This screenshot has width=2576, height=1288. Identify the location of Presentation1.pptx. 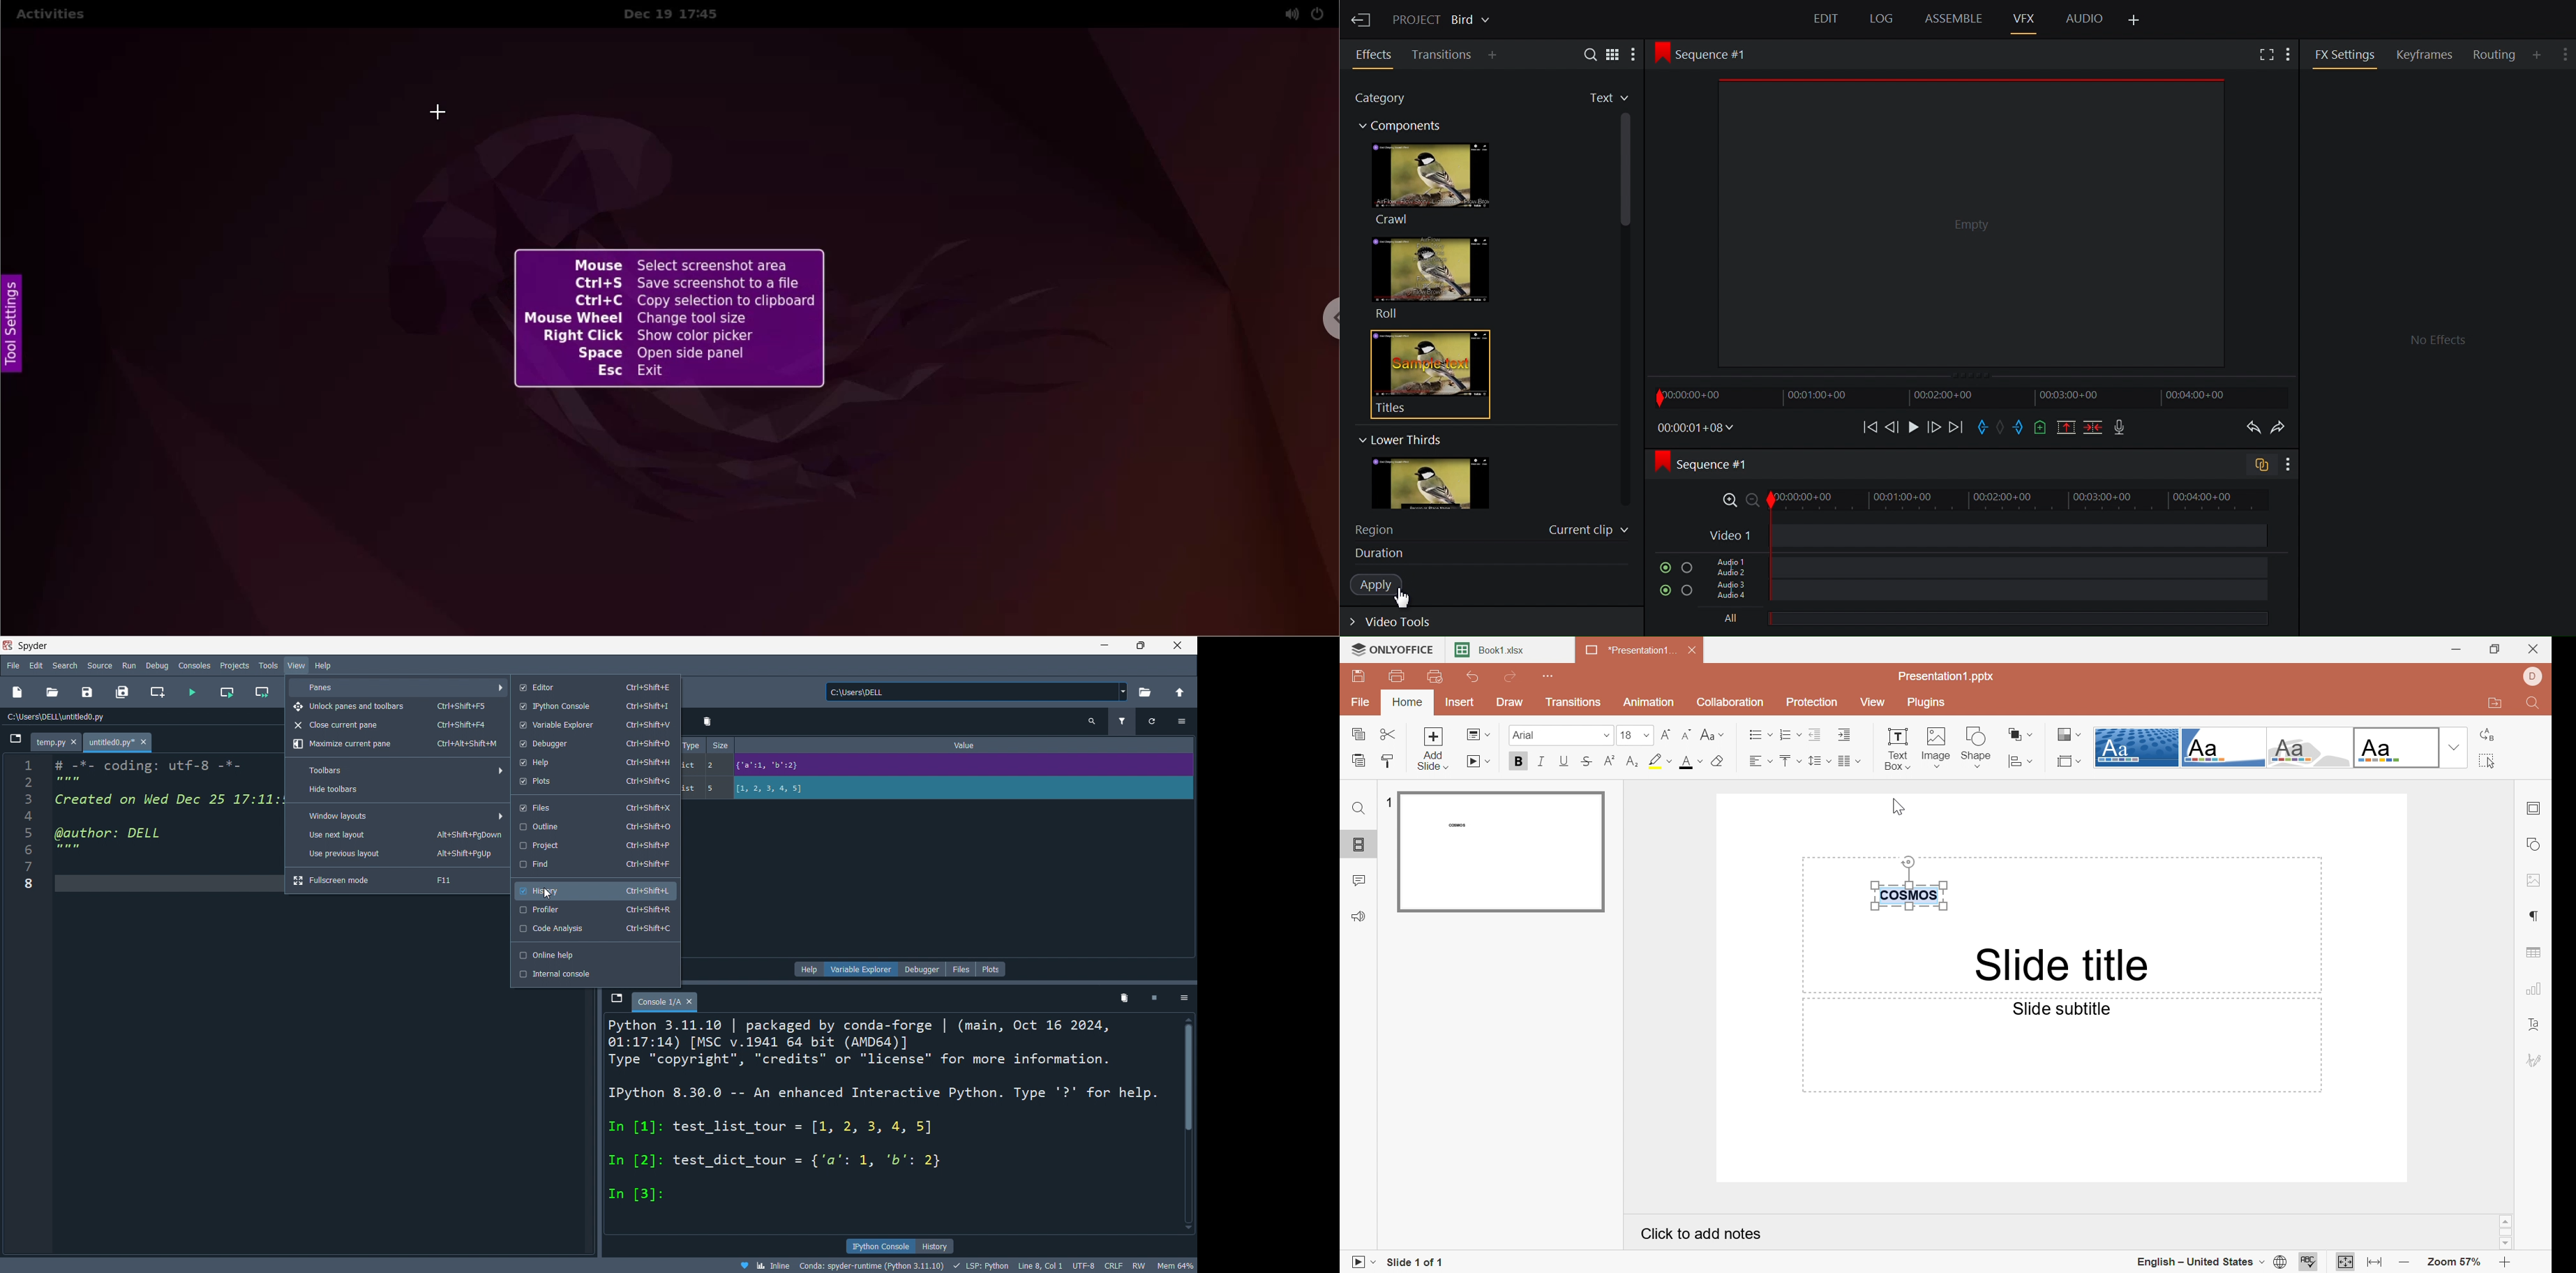
(1944, 676).